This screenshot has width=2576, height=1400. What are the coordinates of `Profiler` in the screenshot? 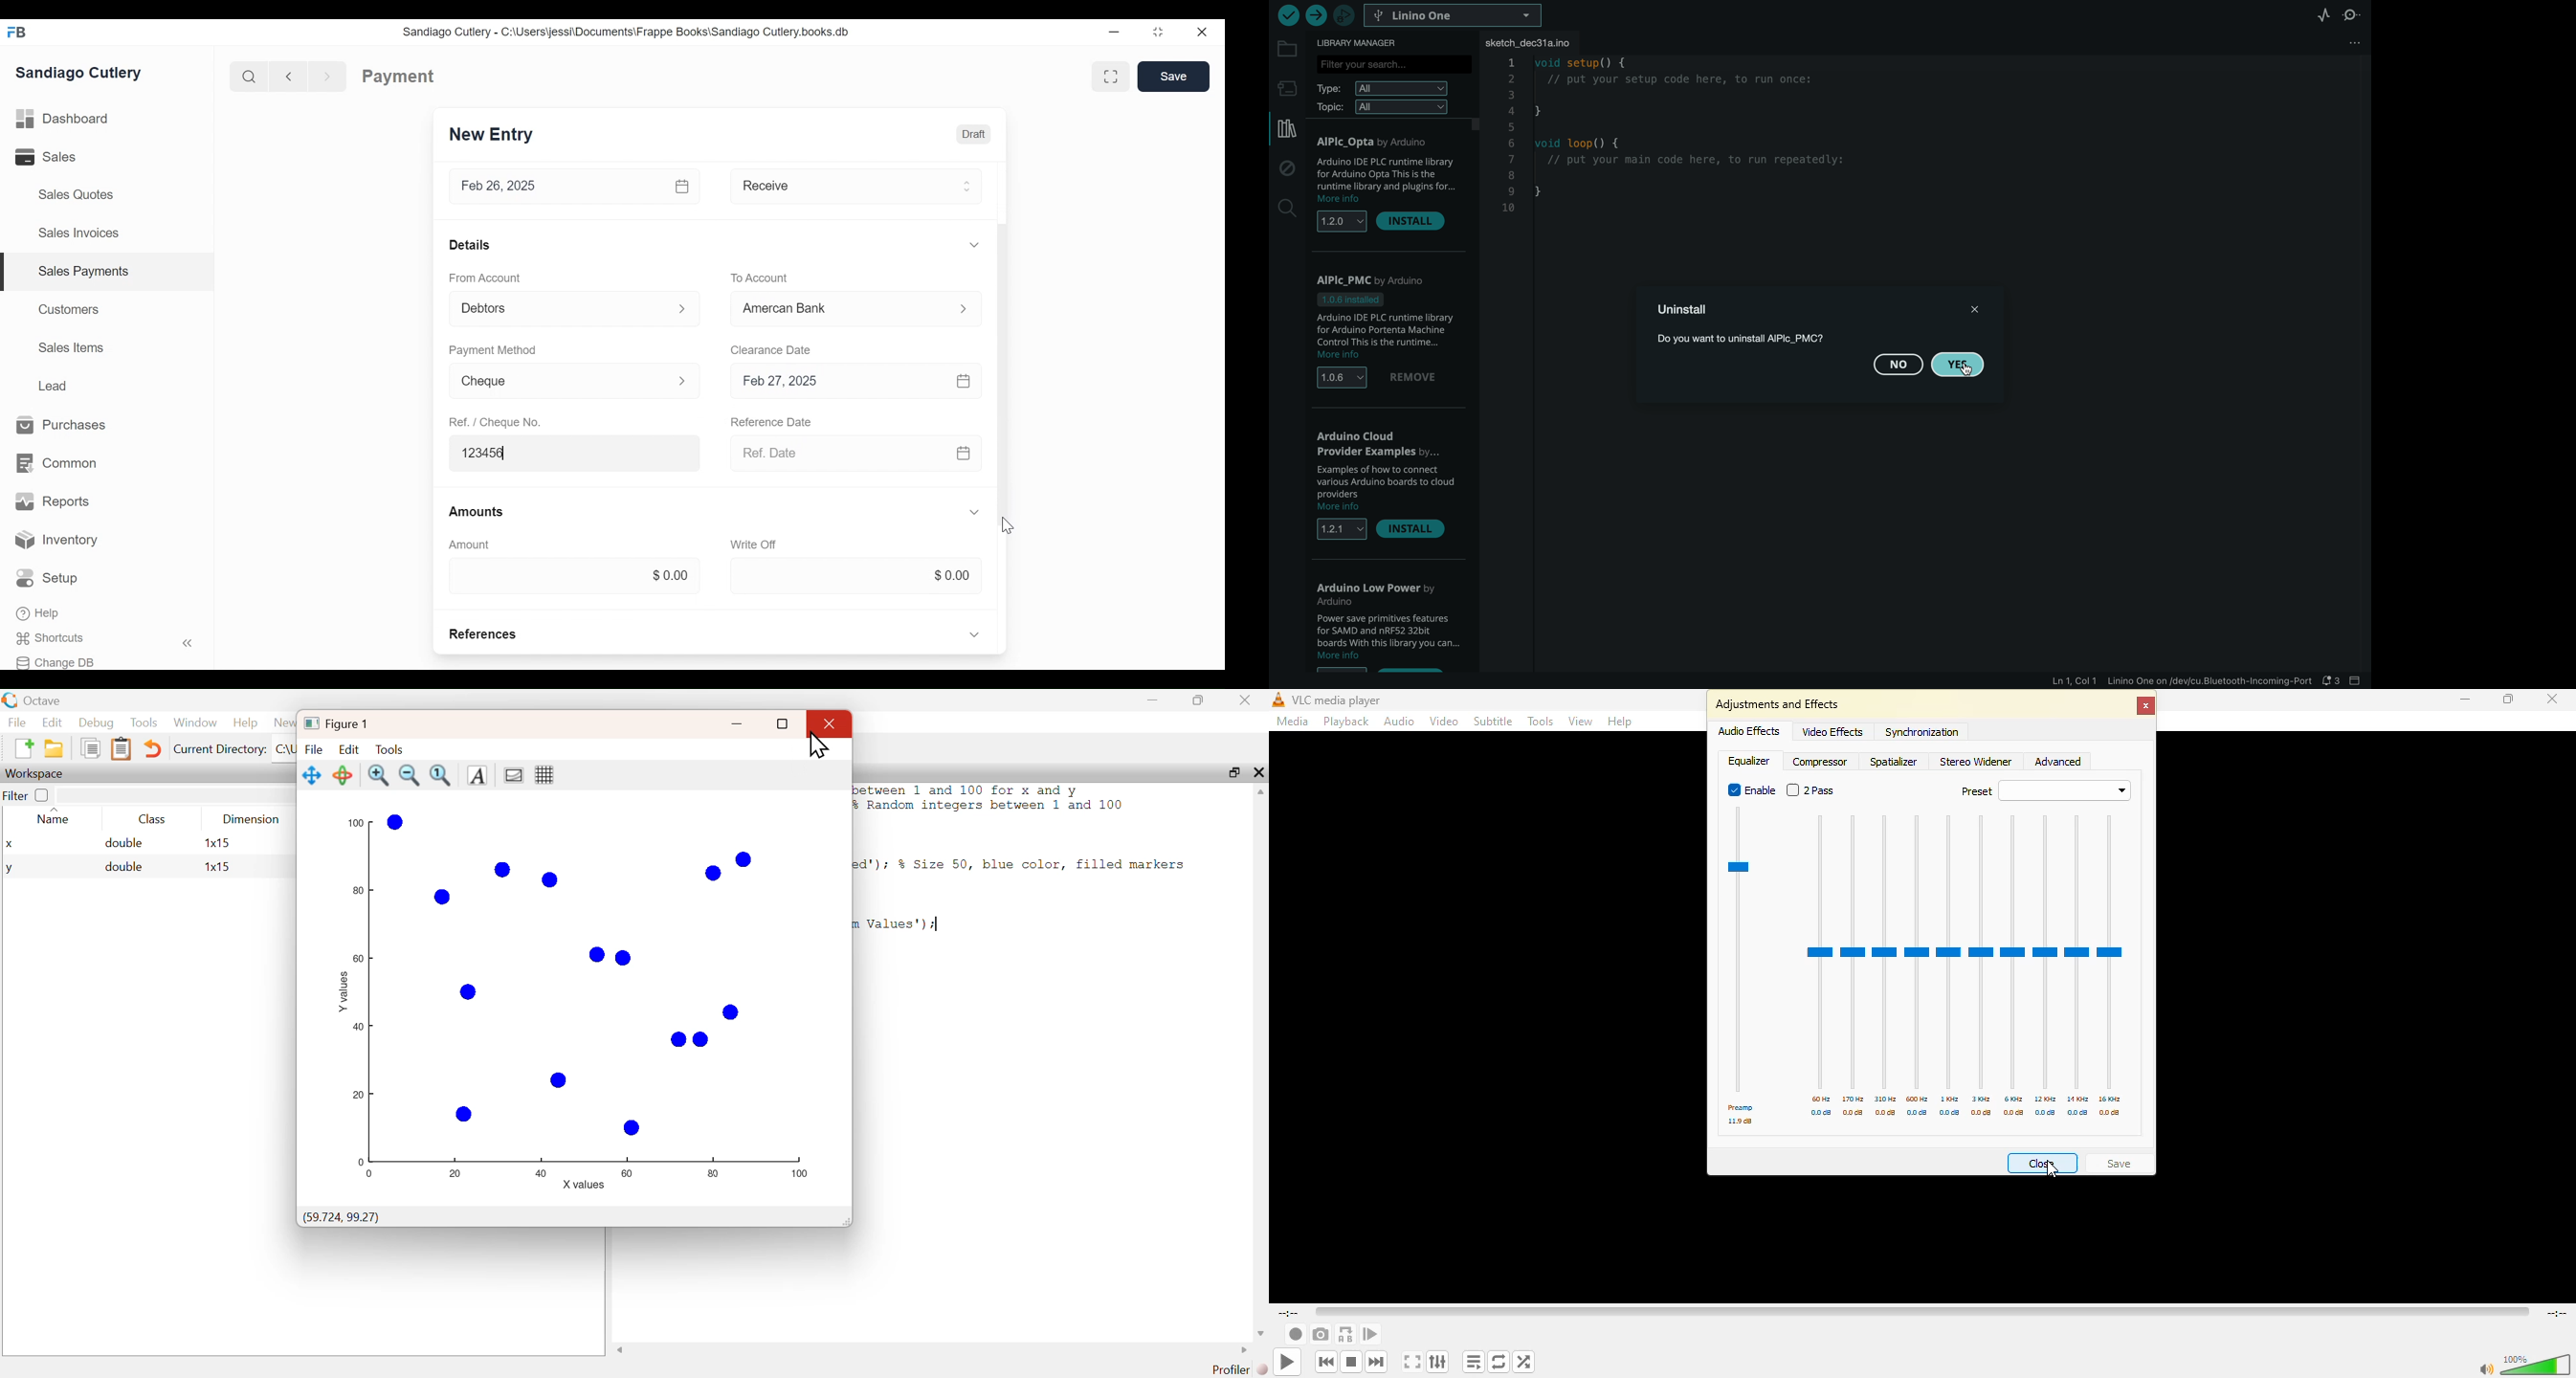 It's located at (1240, 1369).